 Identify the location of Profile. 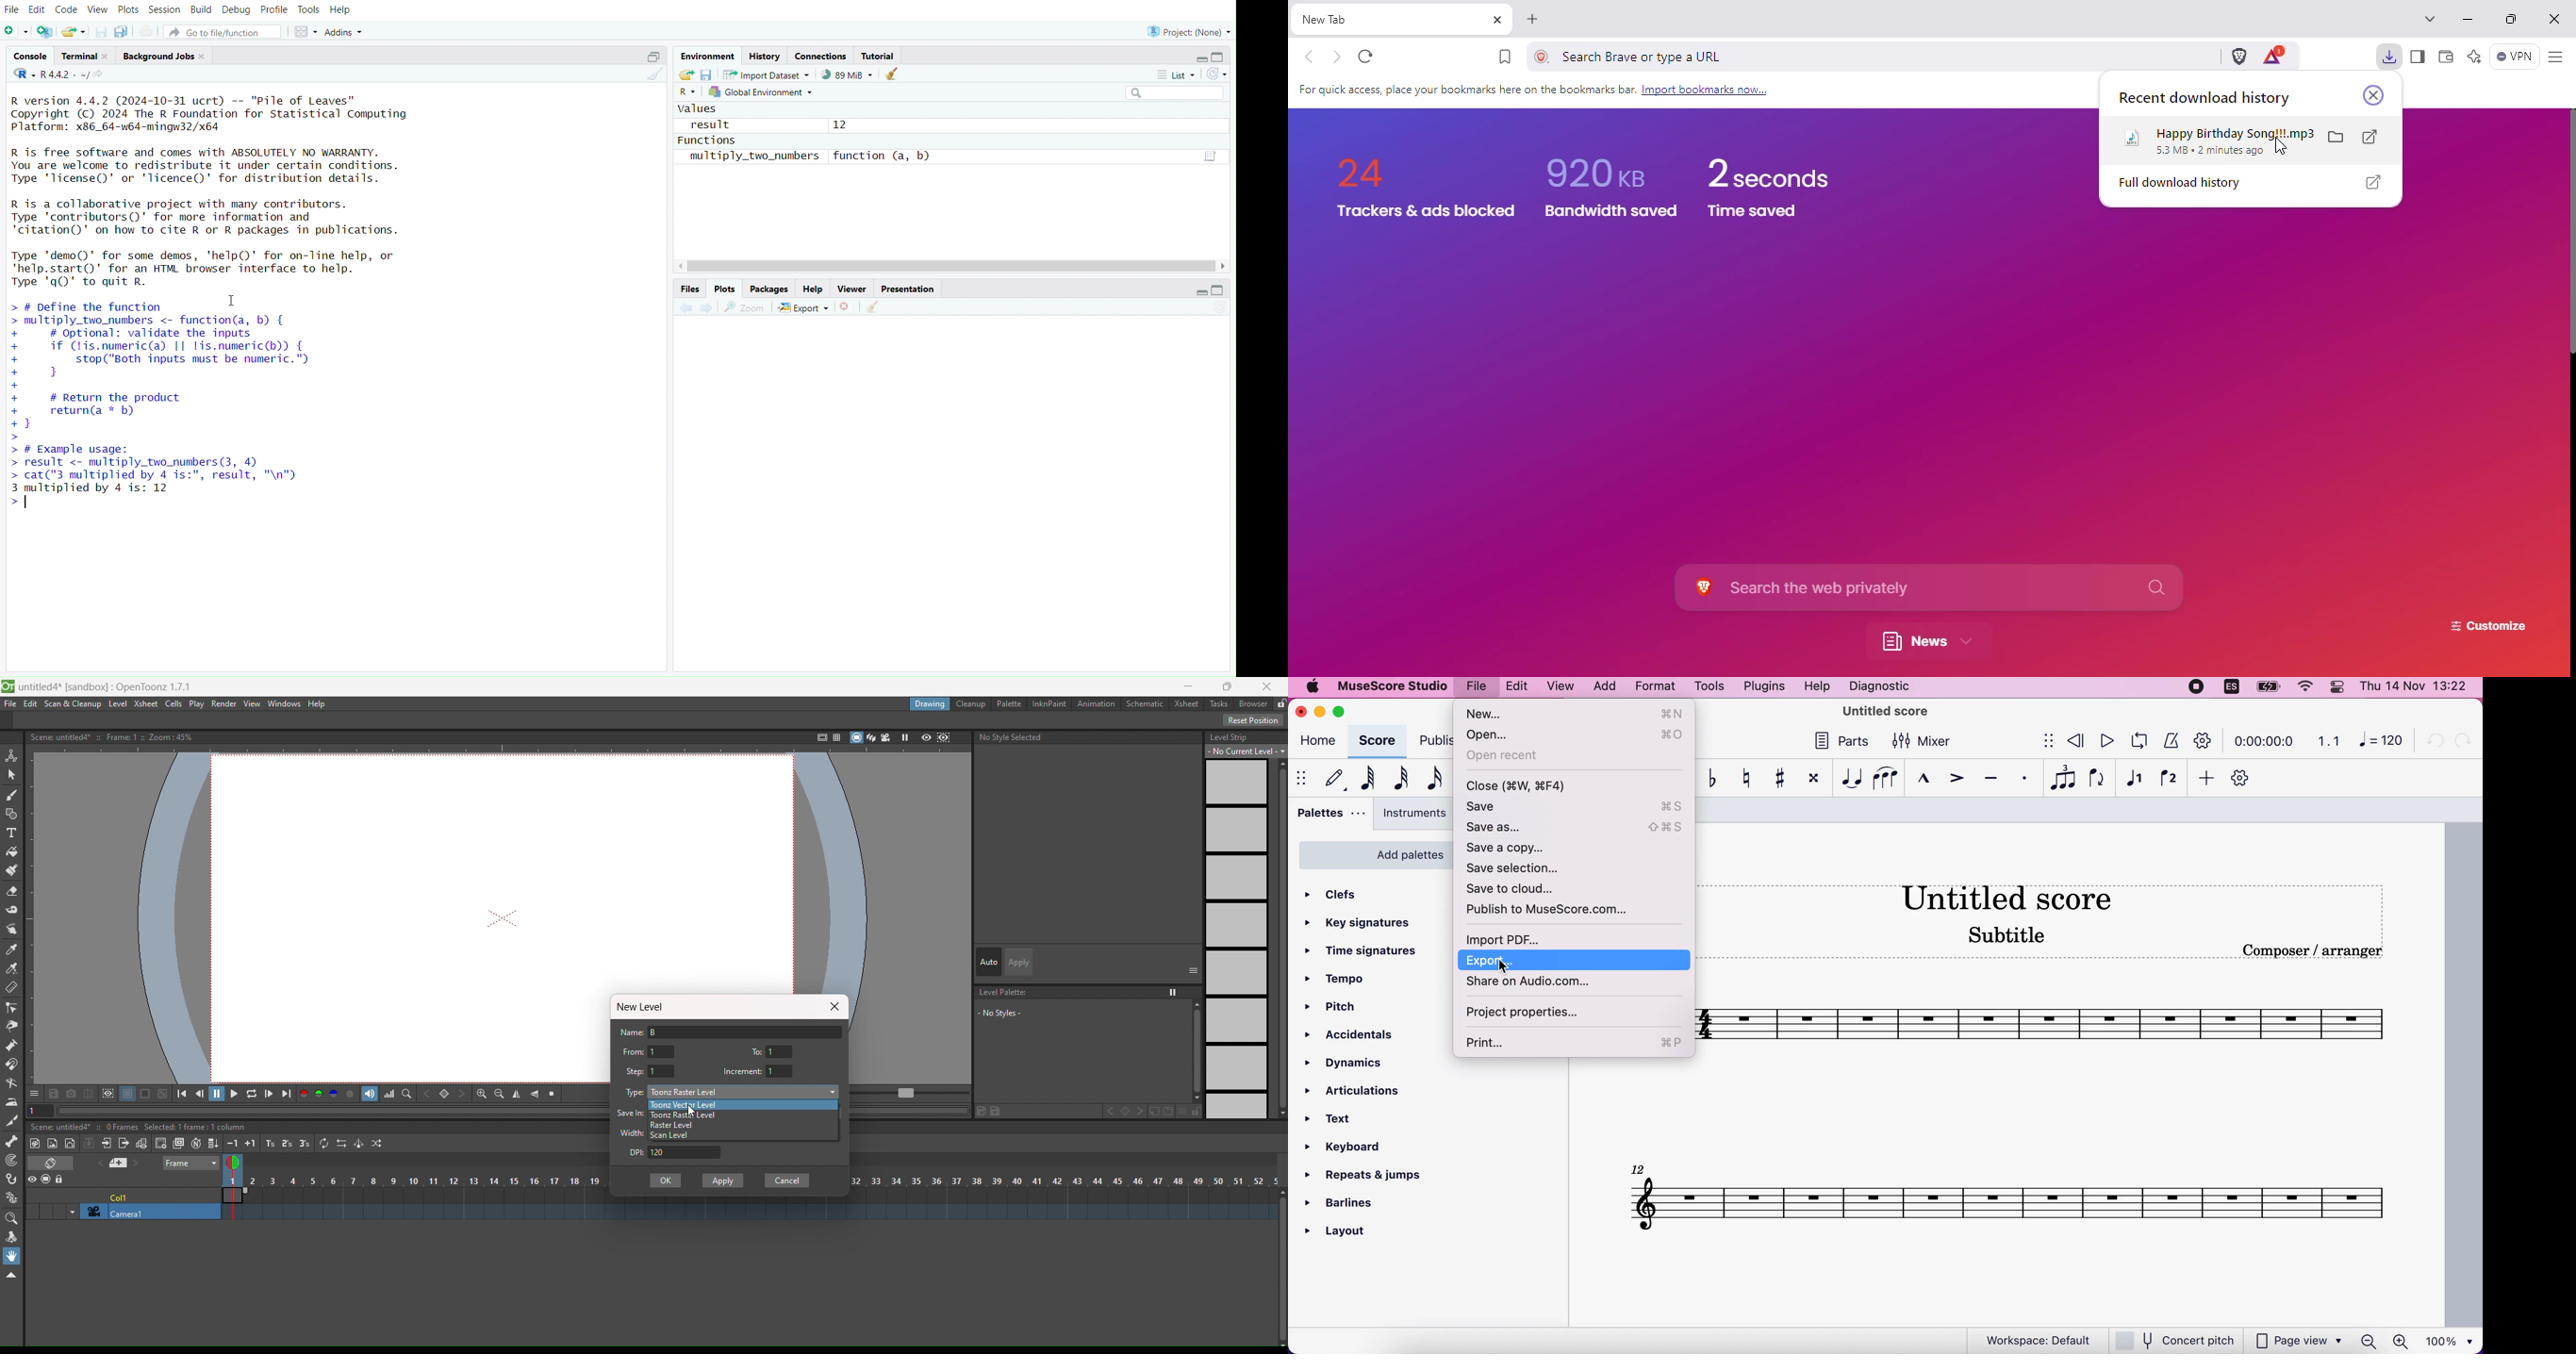
(273, 12).